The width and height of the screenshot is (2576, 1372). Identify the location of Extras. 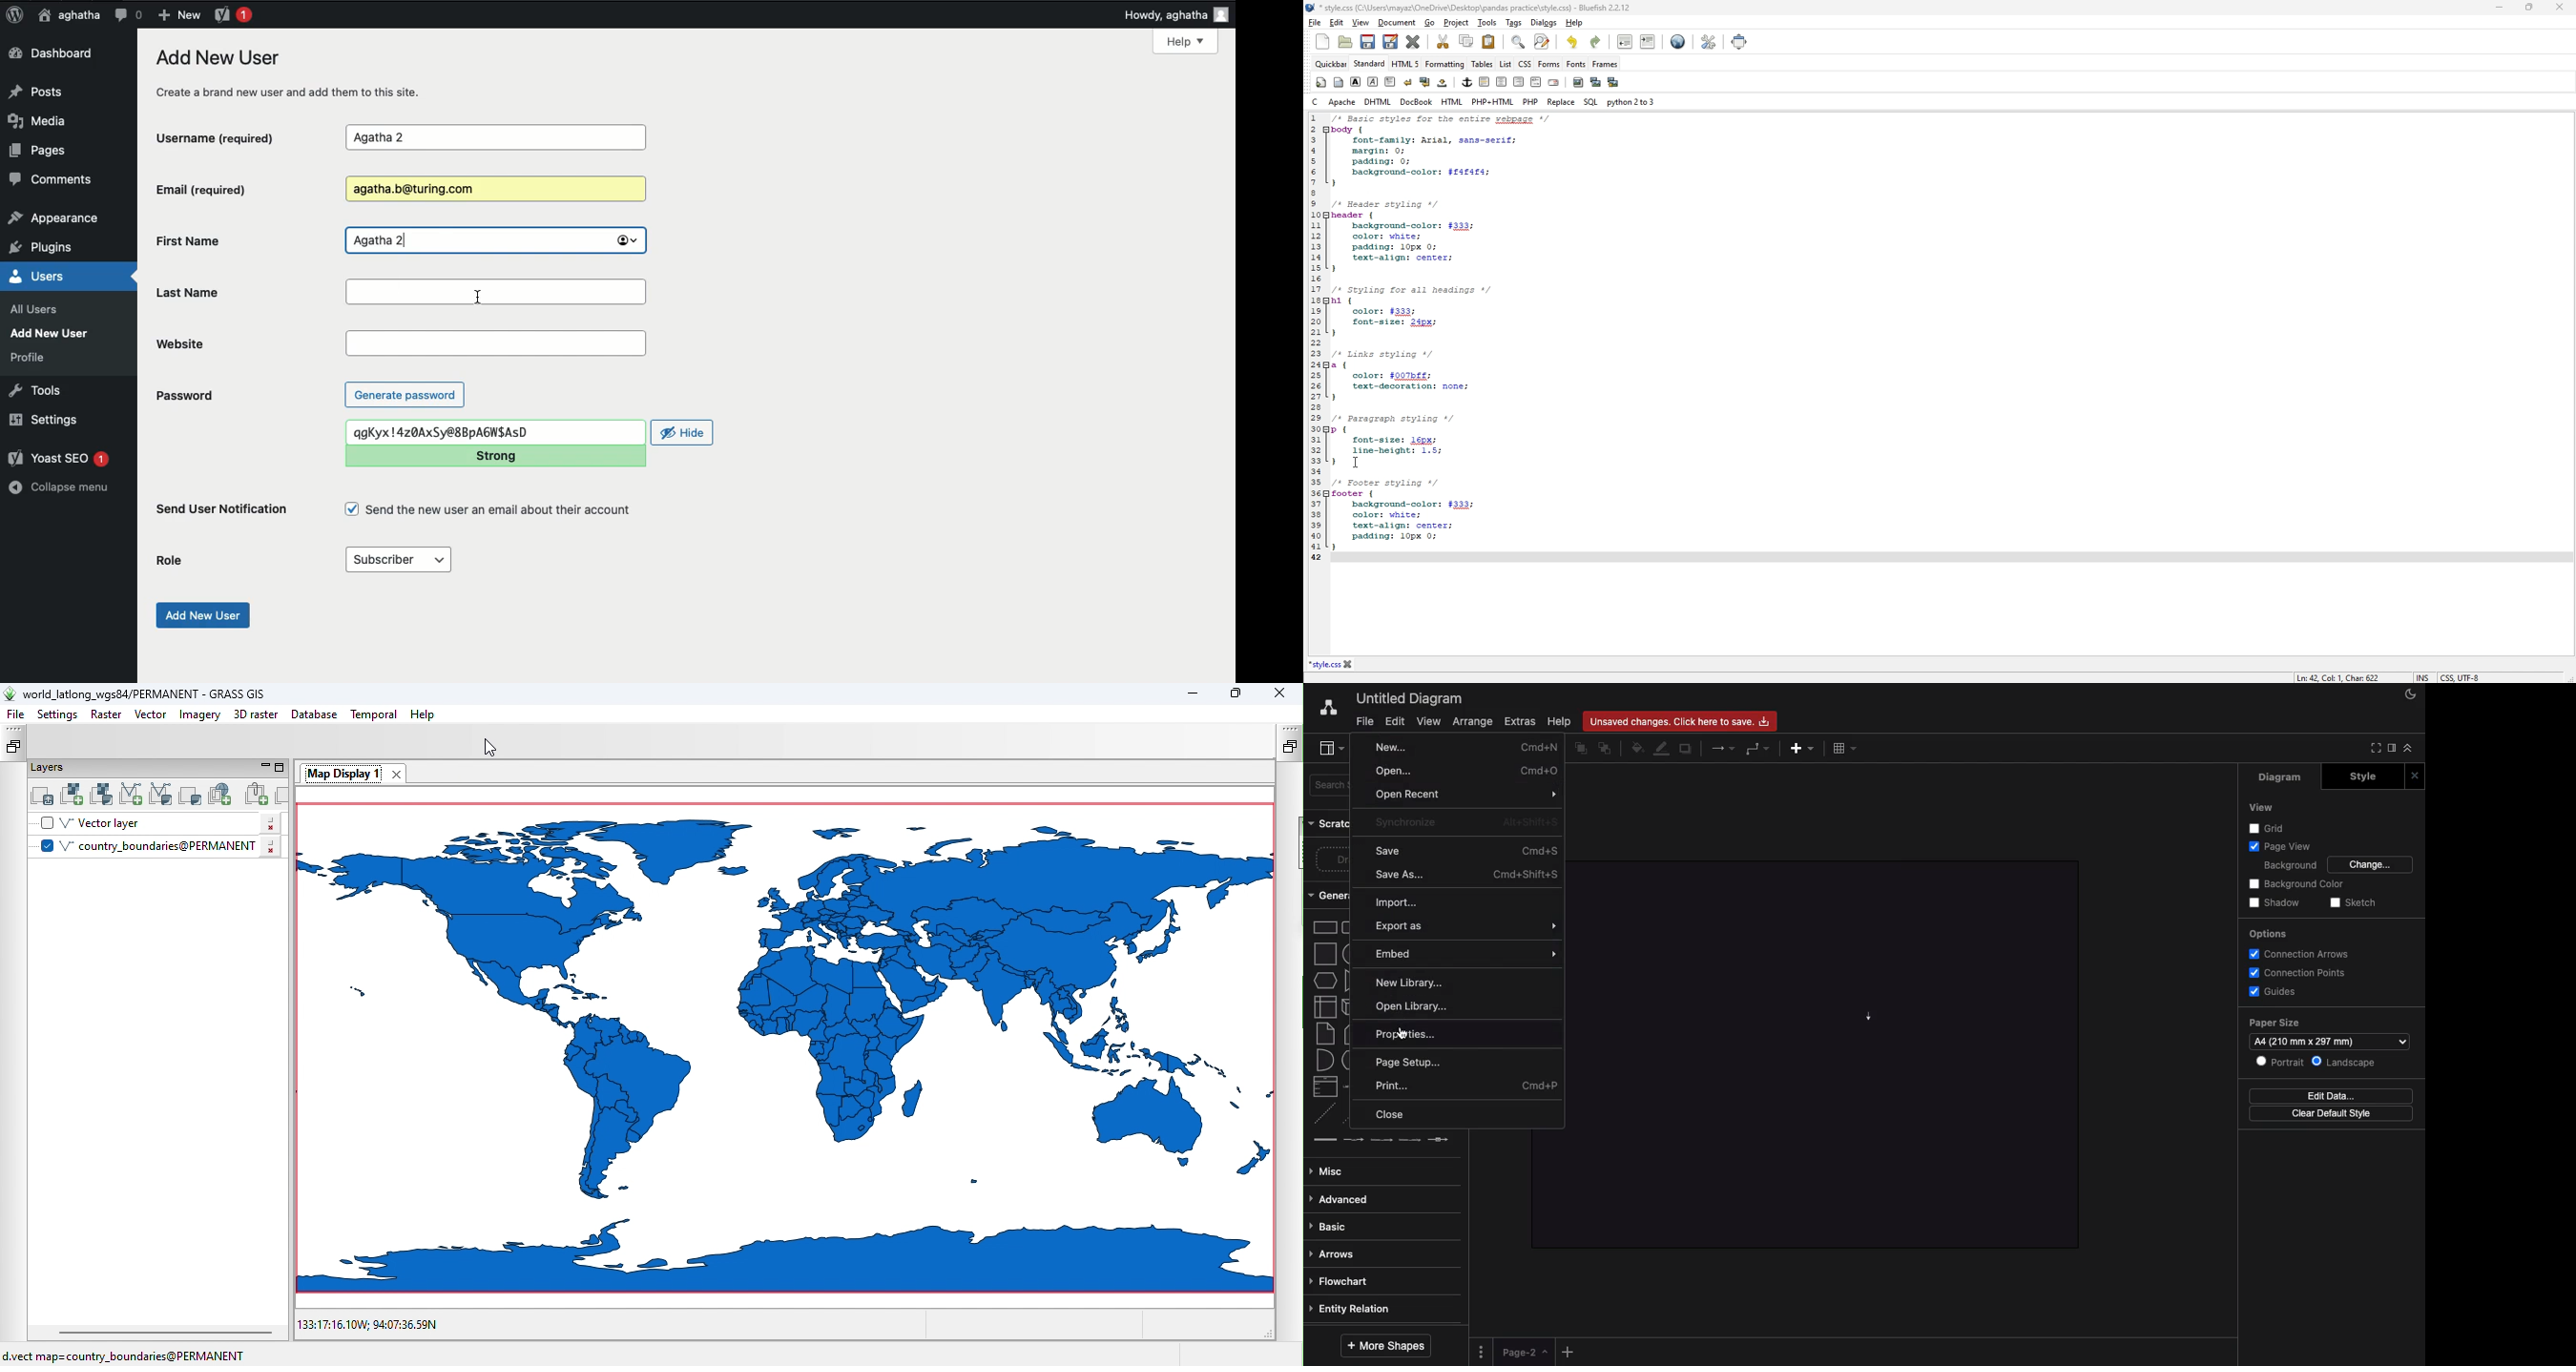
(1522, 722).